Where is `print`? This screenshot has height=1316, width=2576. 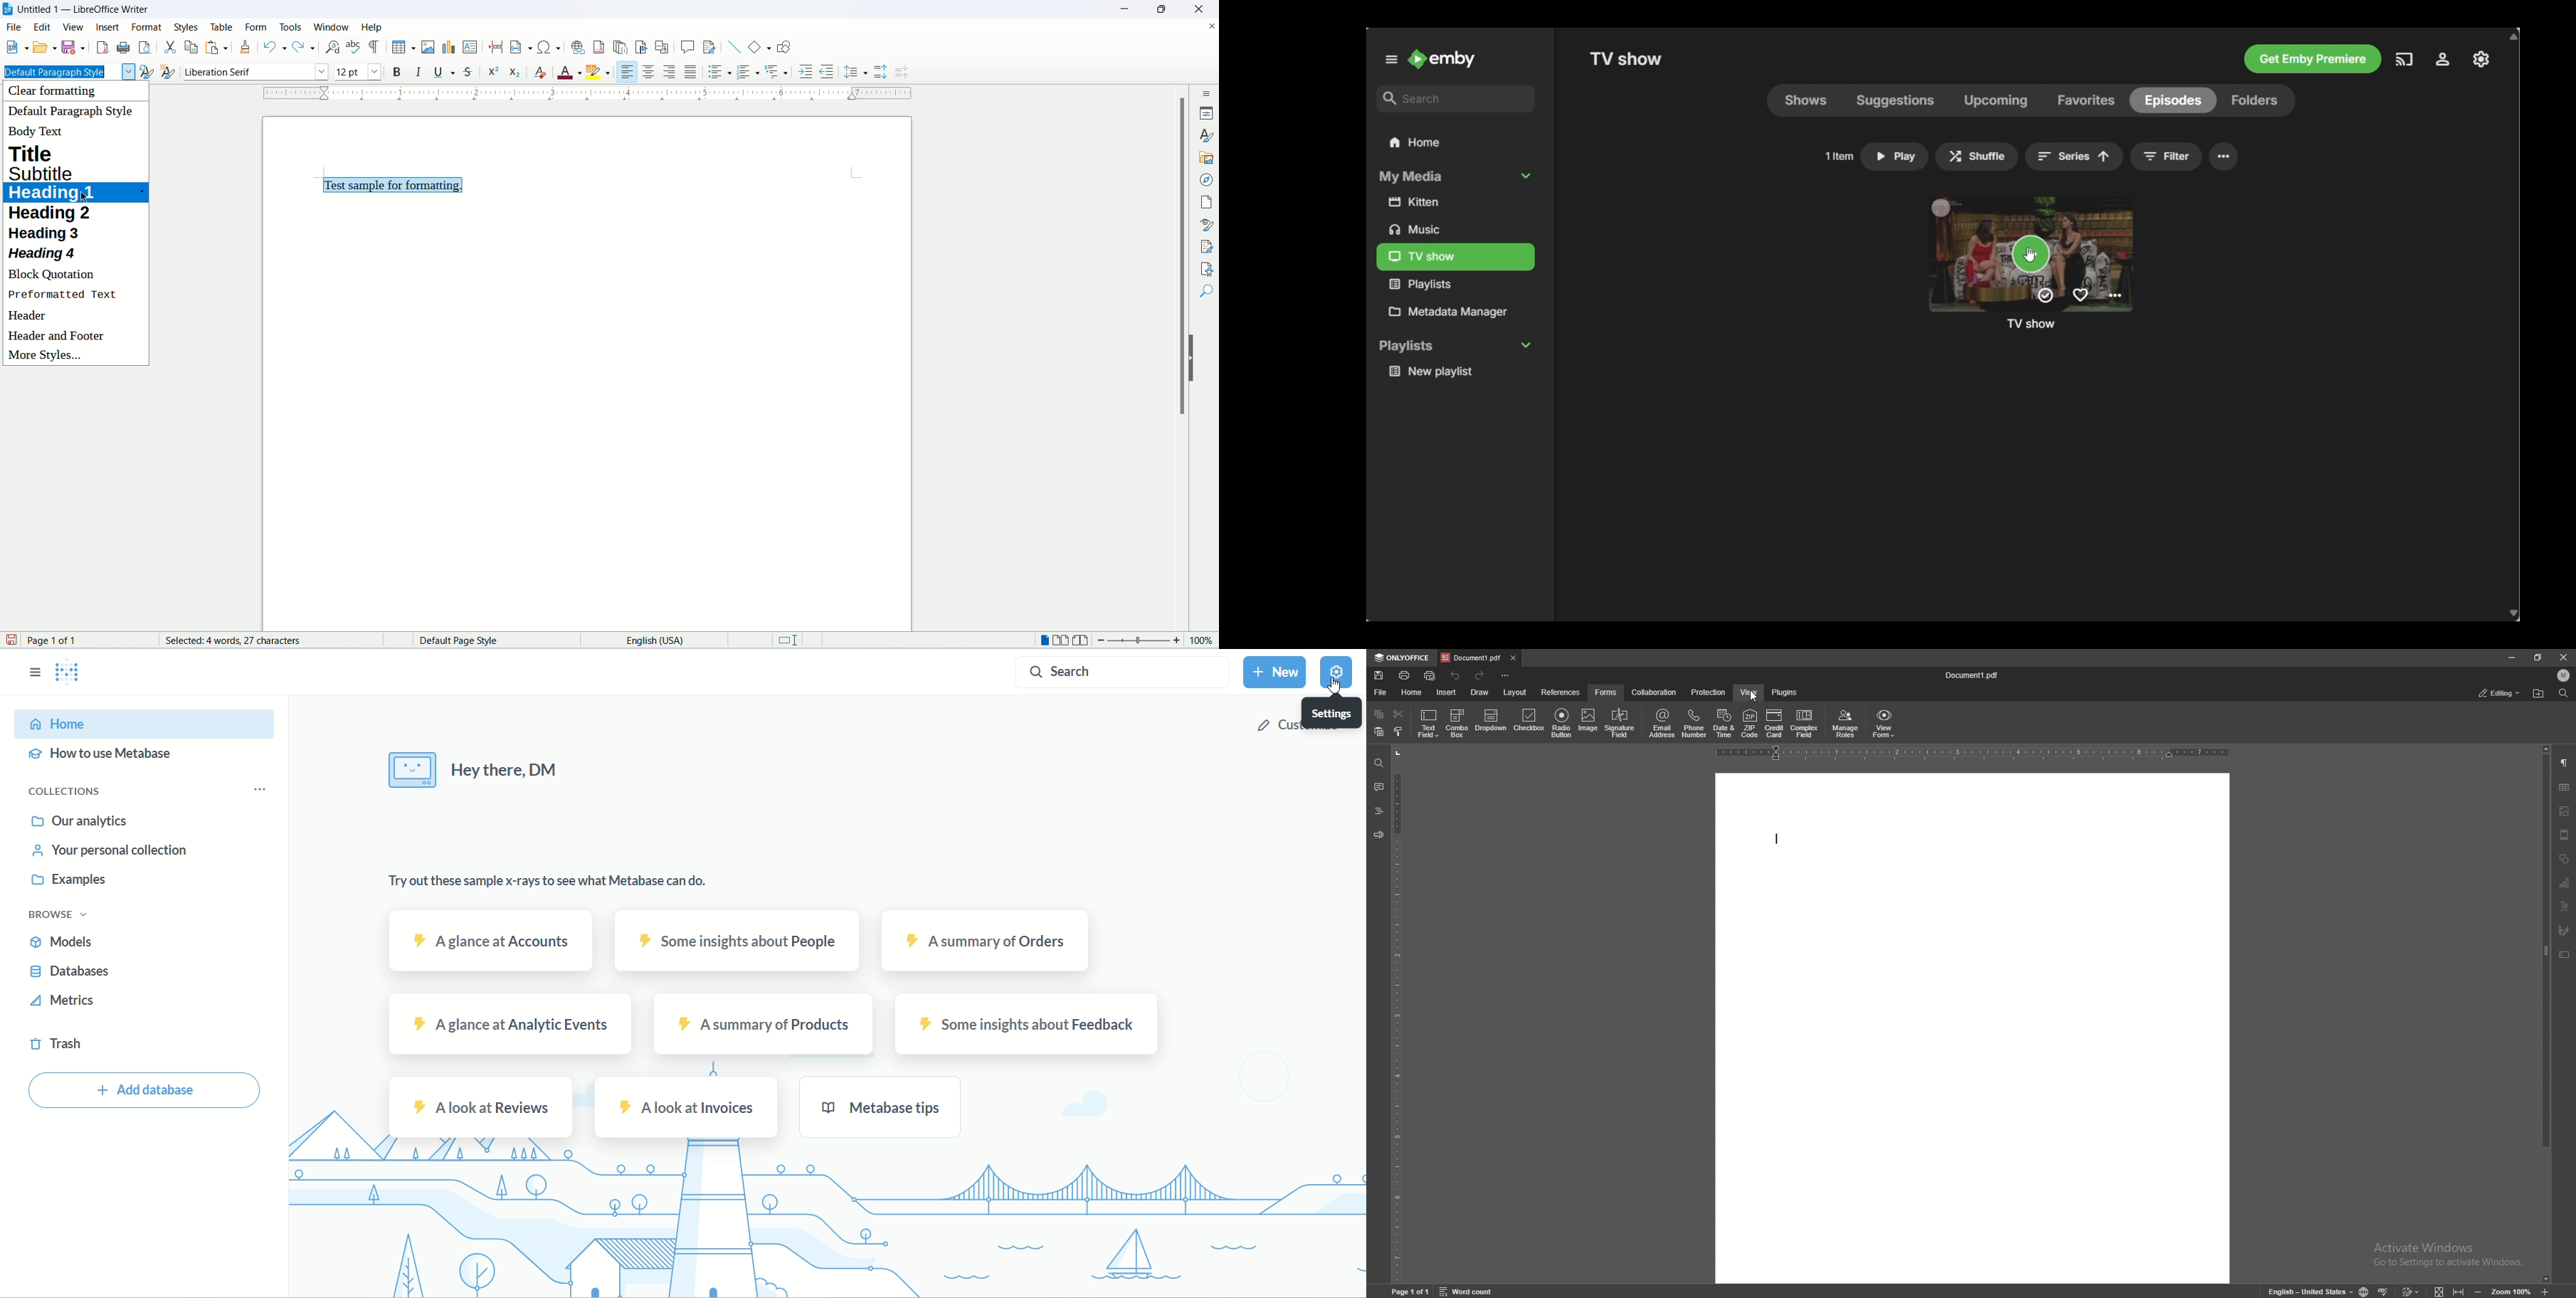
print is located at coordinates (1405, 675).